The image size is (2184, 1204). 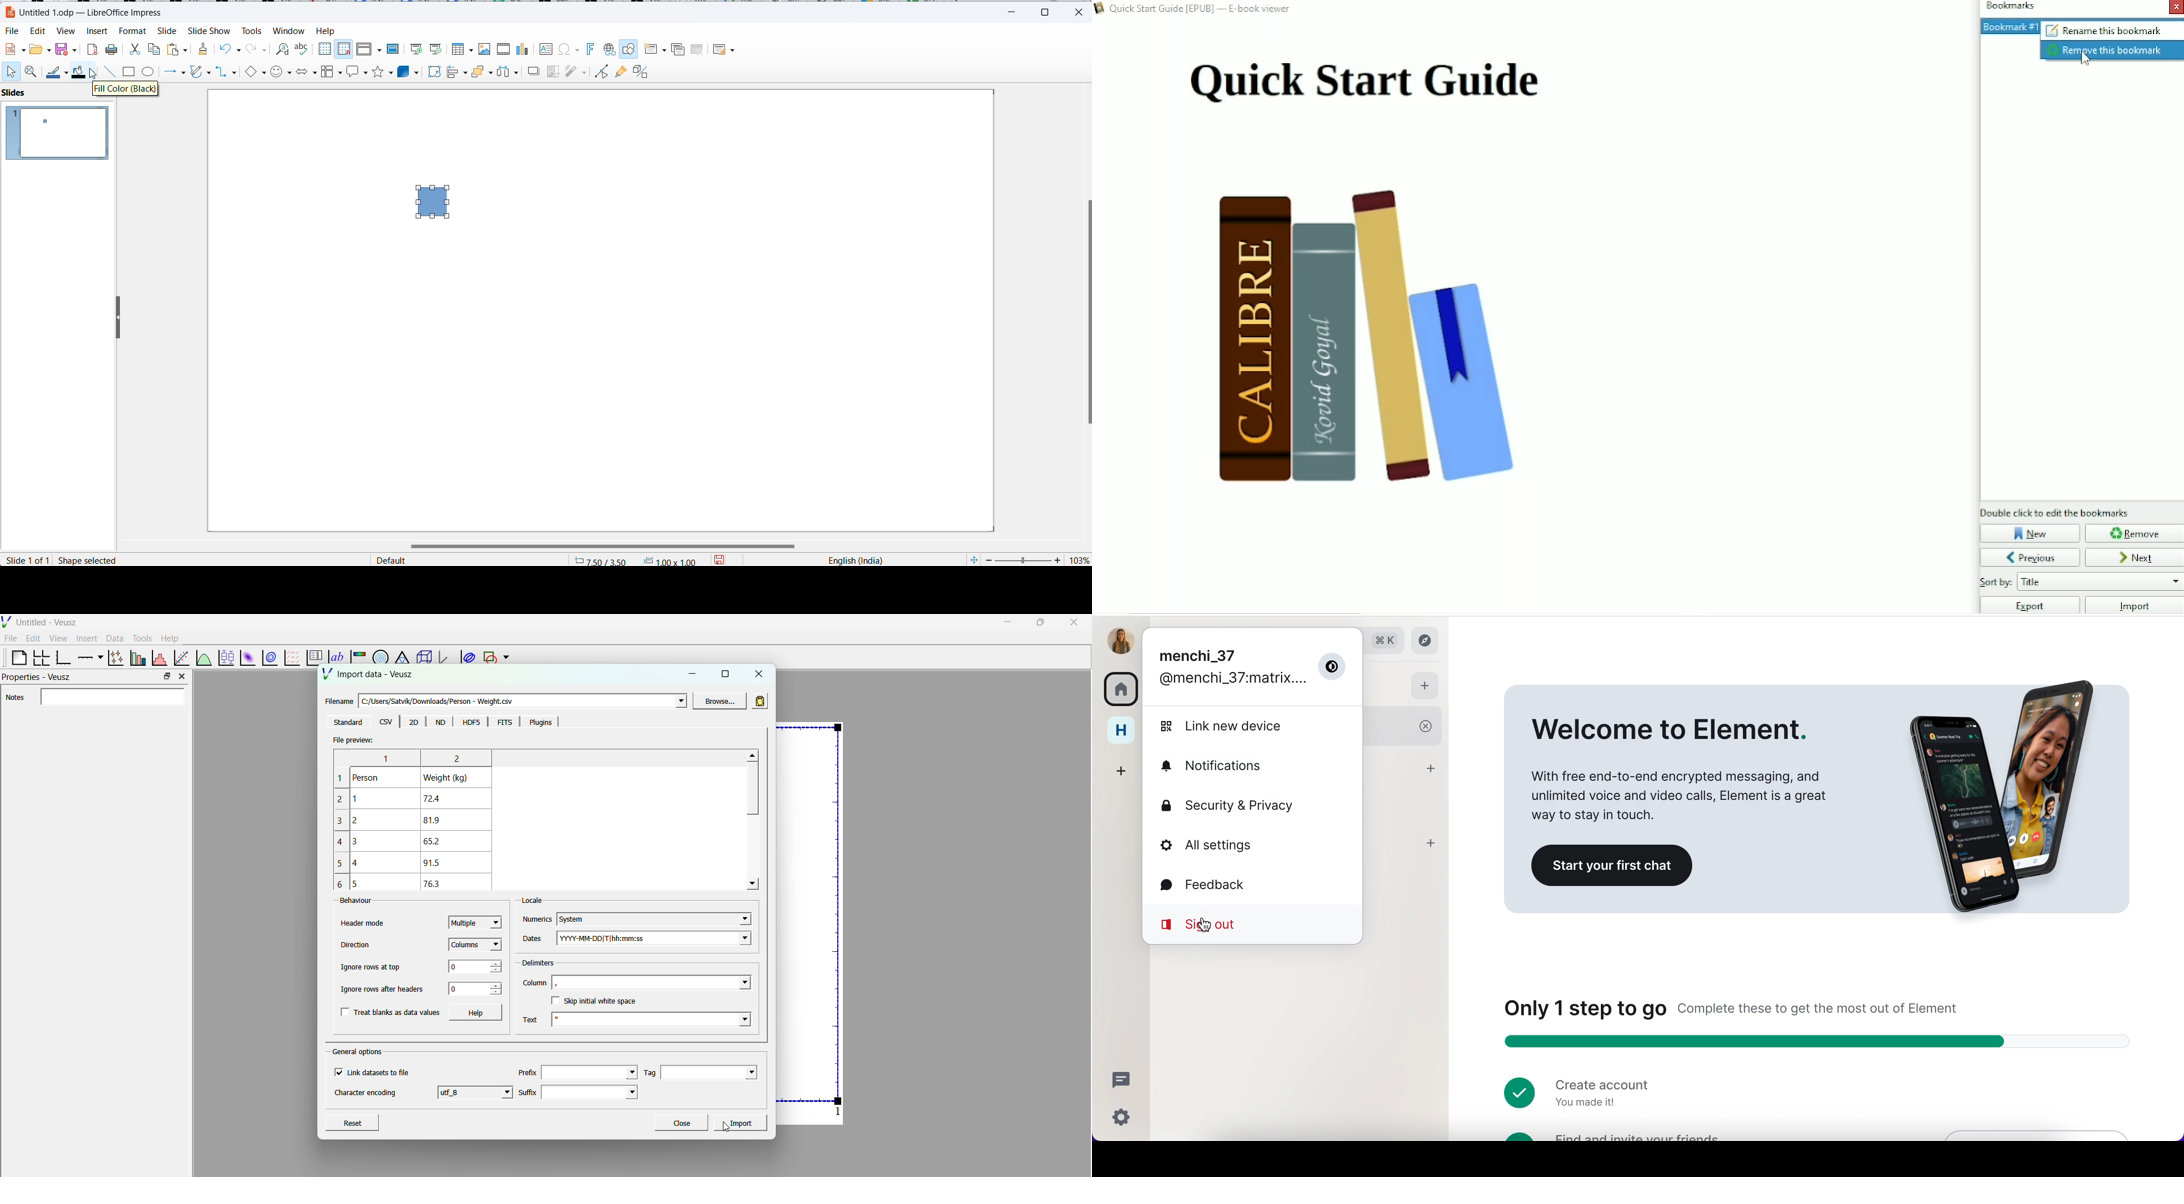 What do you see at coordinates (470, 722) in the screenshot?
I see `HOFS` at bounding box center [470, 722].